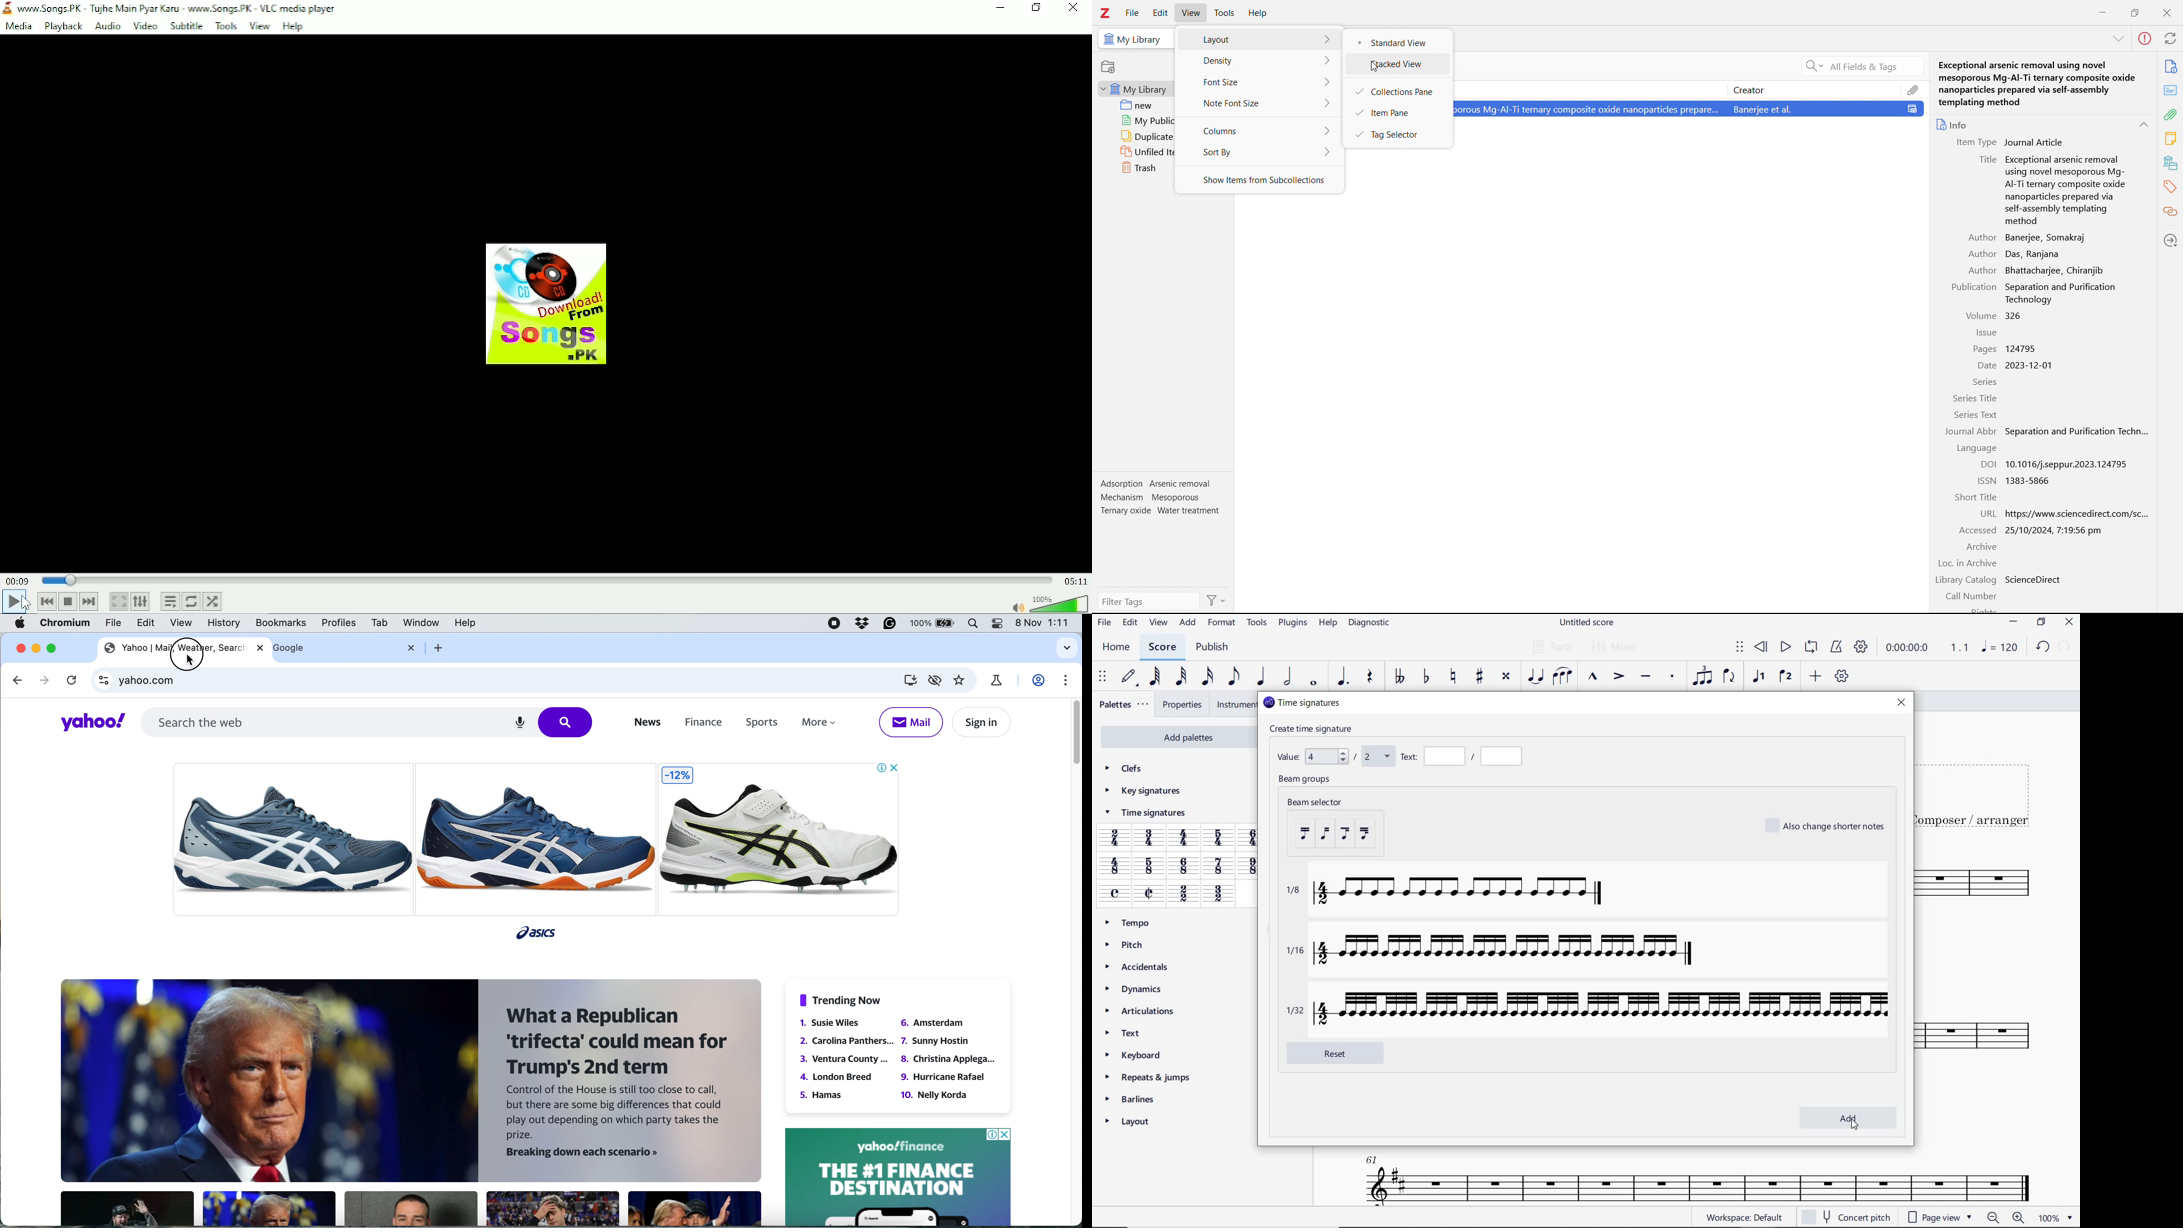 The width and height of the screenshot is (2184, 1232). Describe the element at coordinates (1902, 705) in the screenshot. I see `close` at that location.